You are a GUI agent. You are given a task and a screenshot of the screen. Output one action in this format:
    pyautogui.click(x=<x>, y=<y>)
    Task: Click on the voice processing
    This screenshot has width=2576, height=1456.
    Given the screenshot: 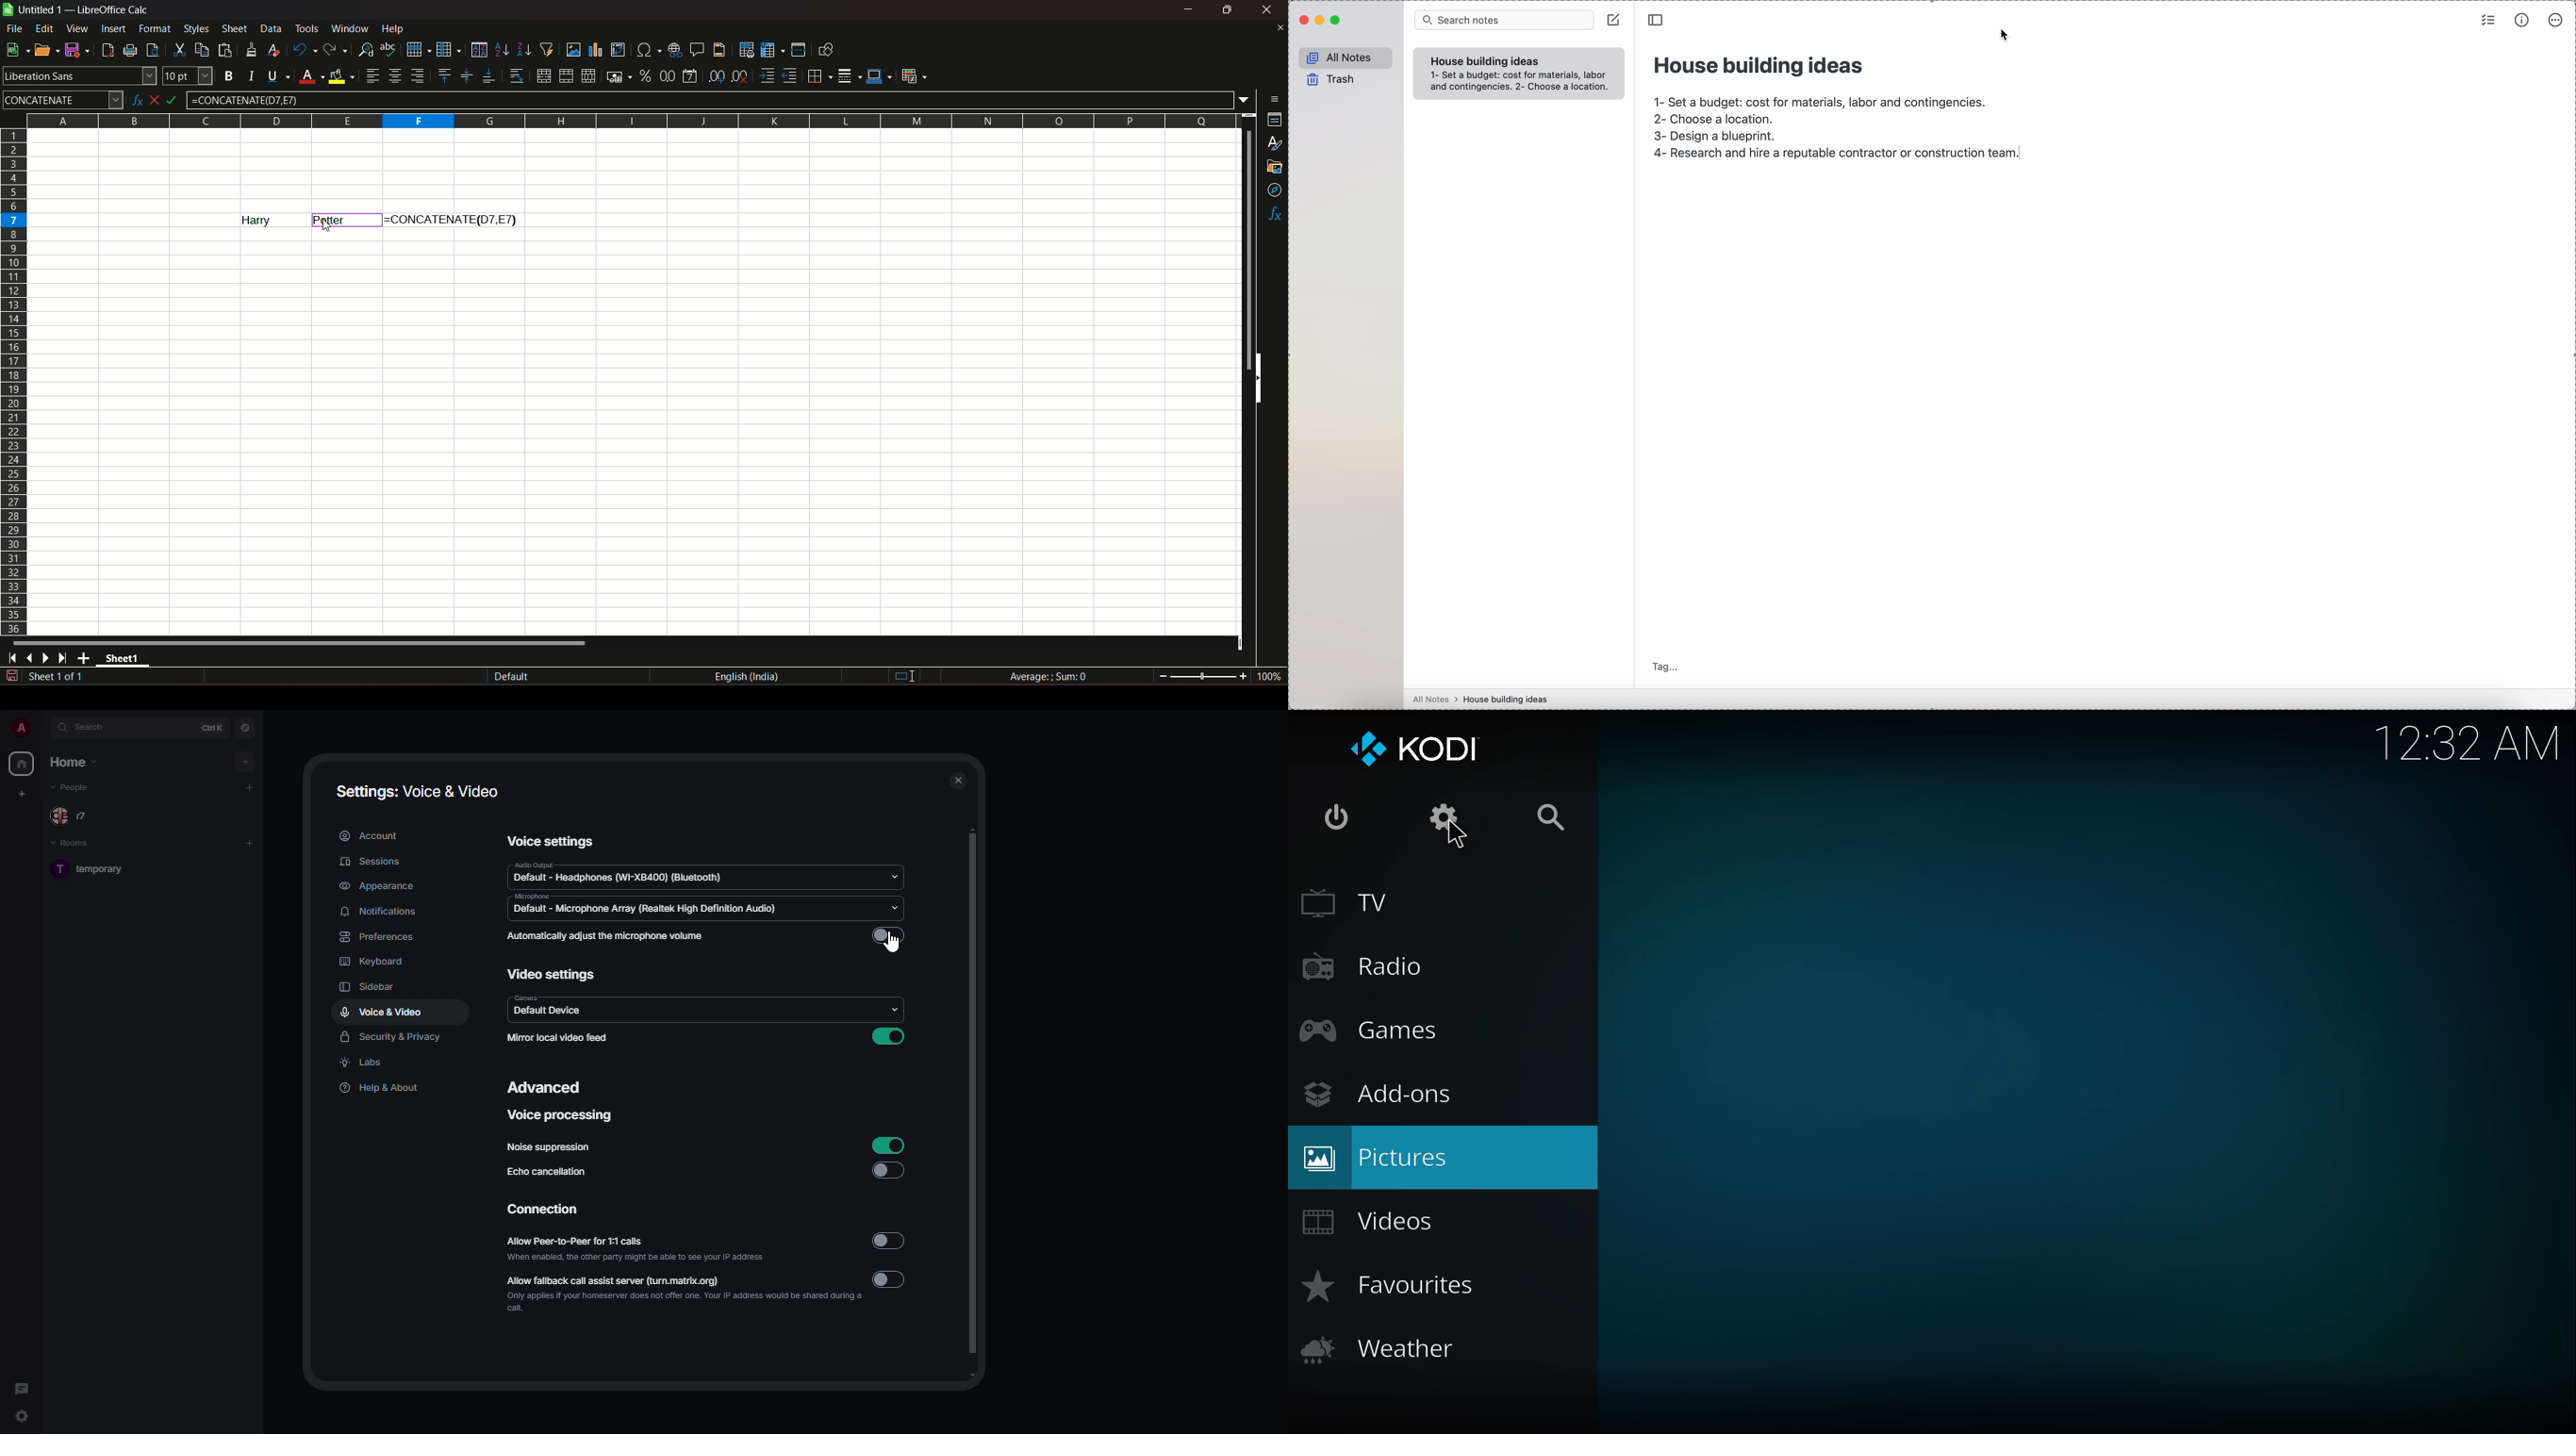 What is the action you would take?
    pyautogui.click(x=561, y=1115)
    